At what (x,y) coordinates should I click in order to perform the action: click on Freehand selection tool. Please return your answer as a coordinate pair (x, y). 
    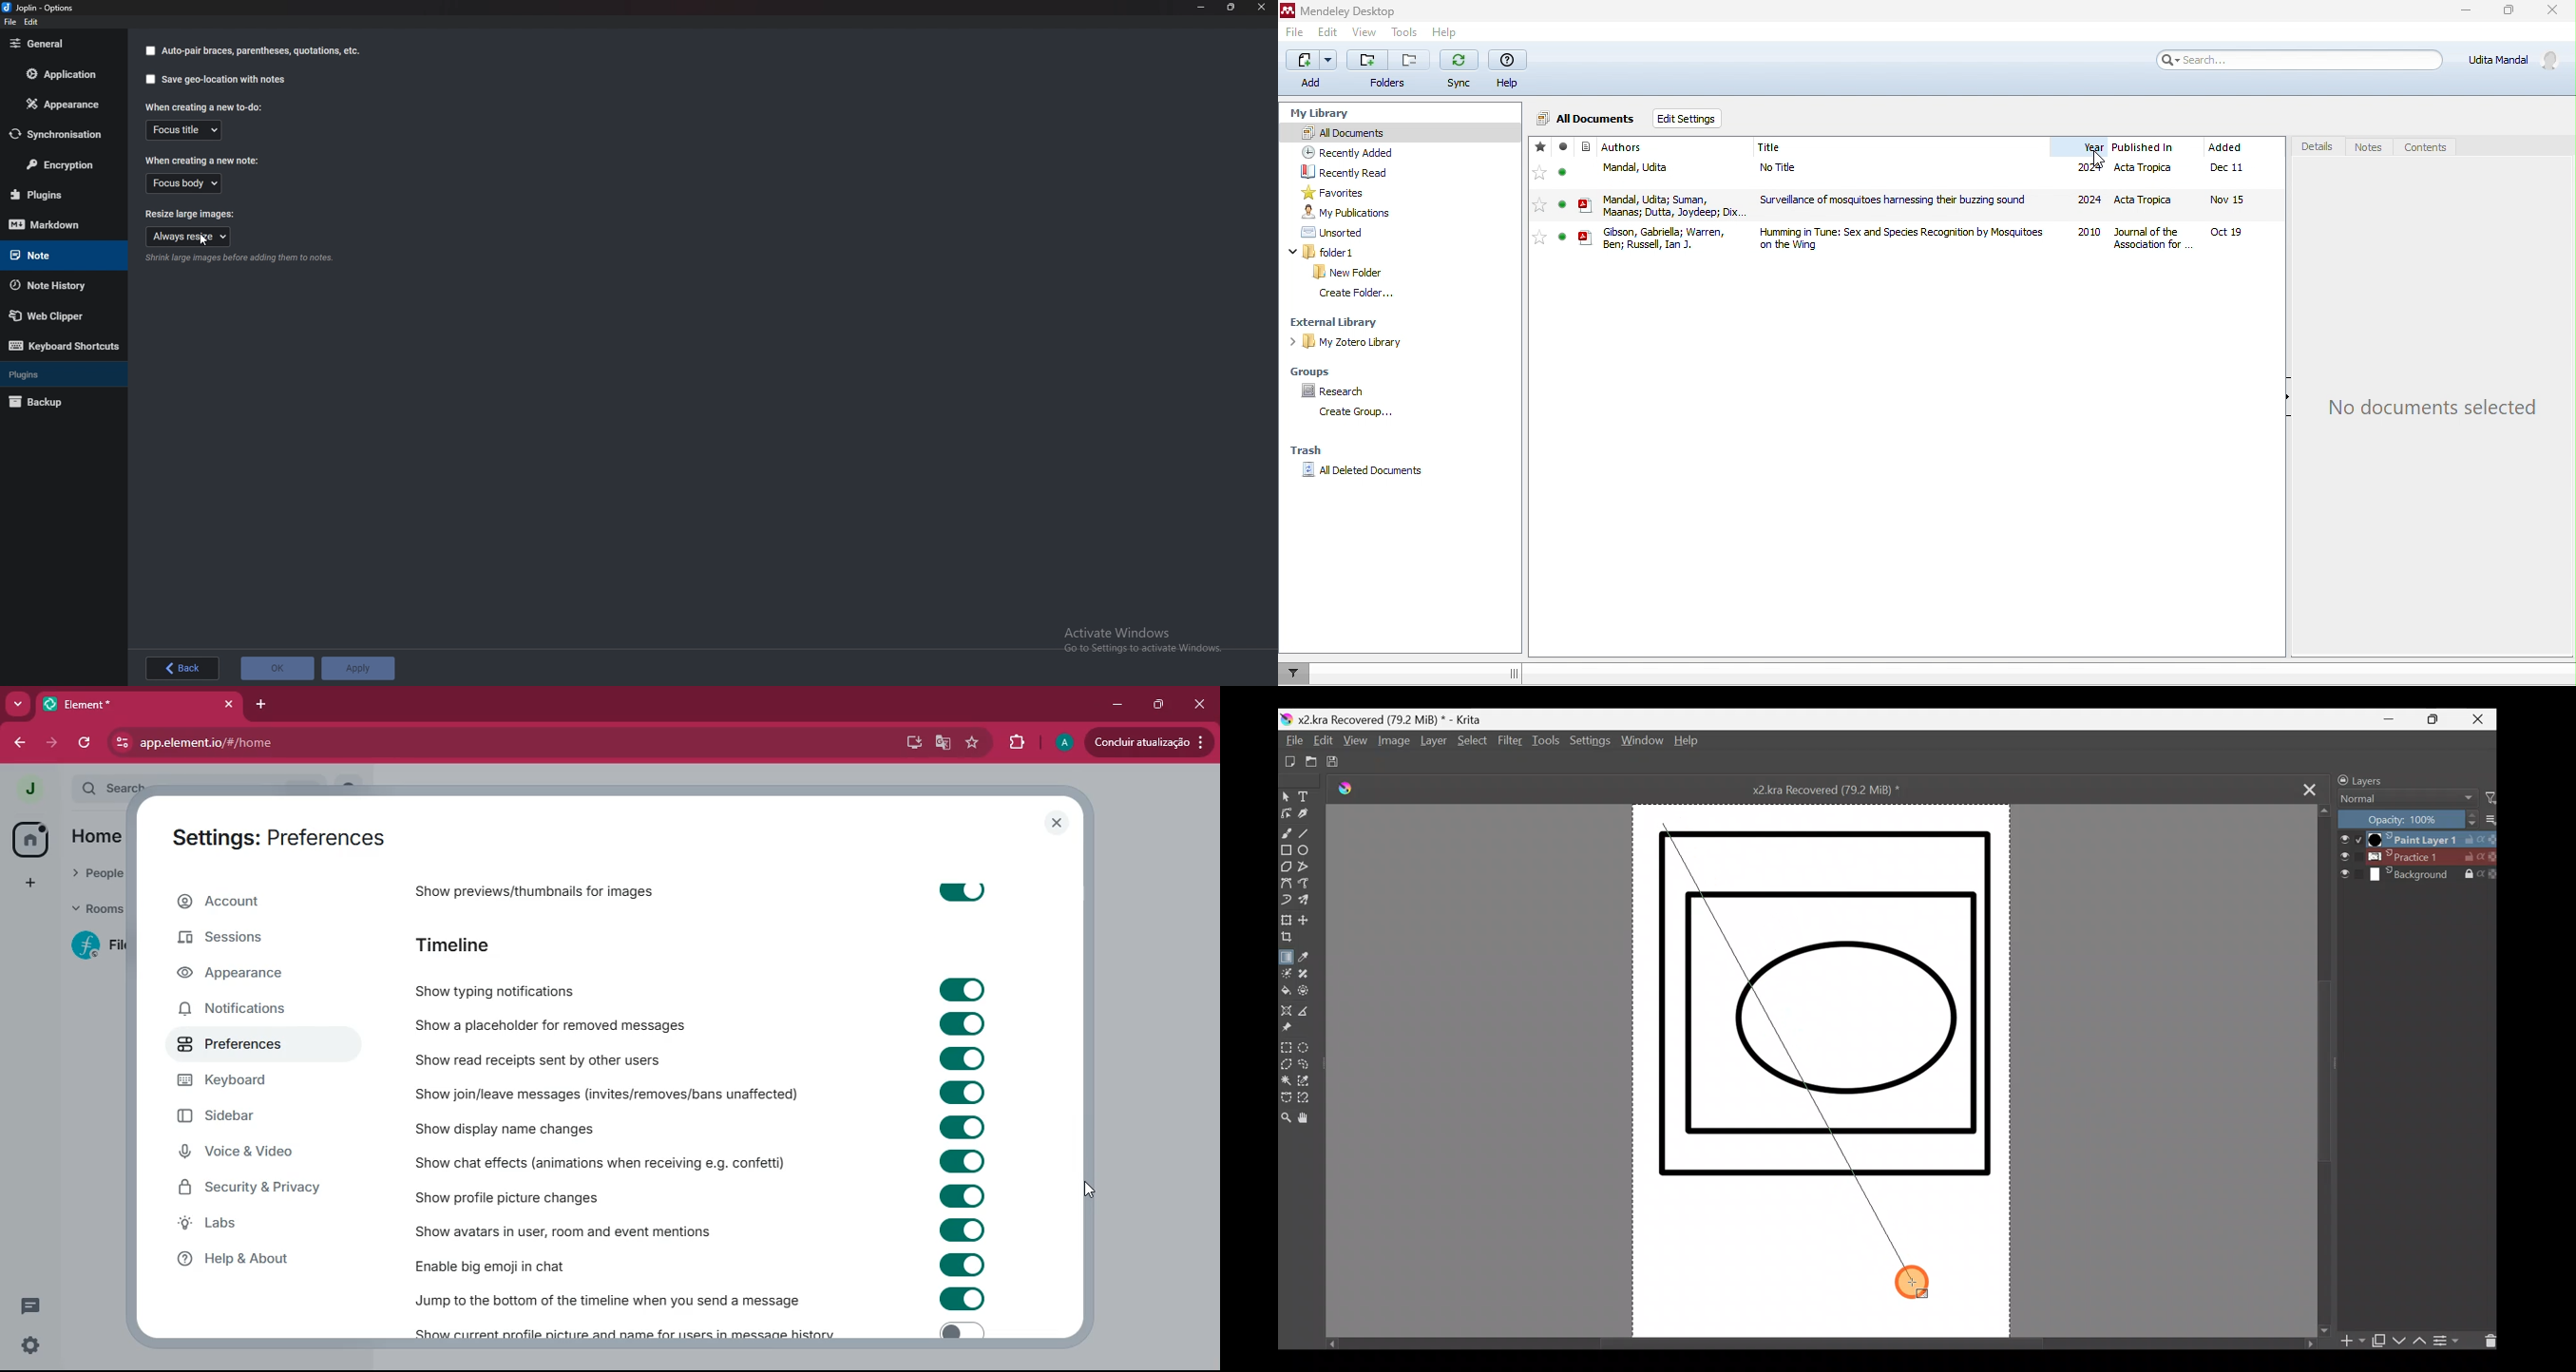
    Looking at the image, I should click on (1310, 1066).